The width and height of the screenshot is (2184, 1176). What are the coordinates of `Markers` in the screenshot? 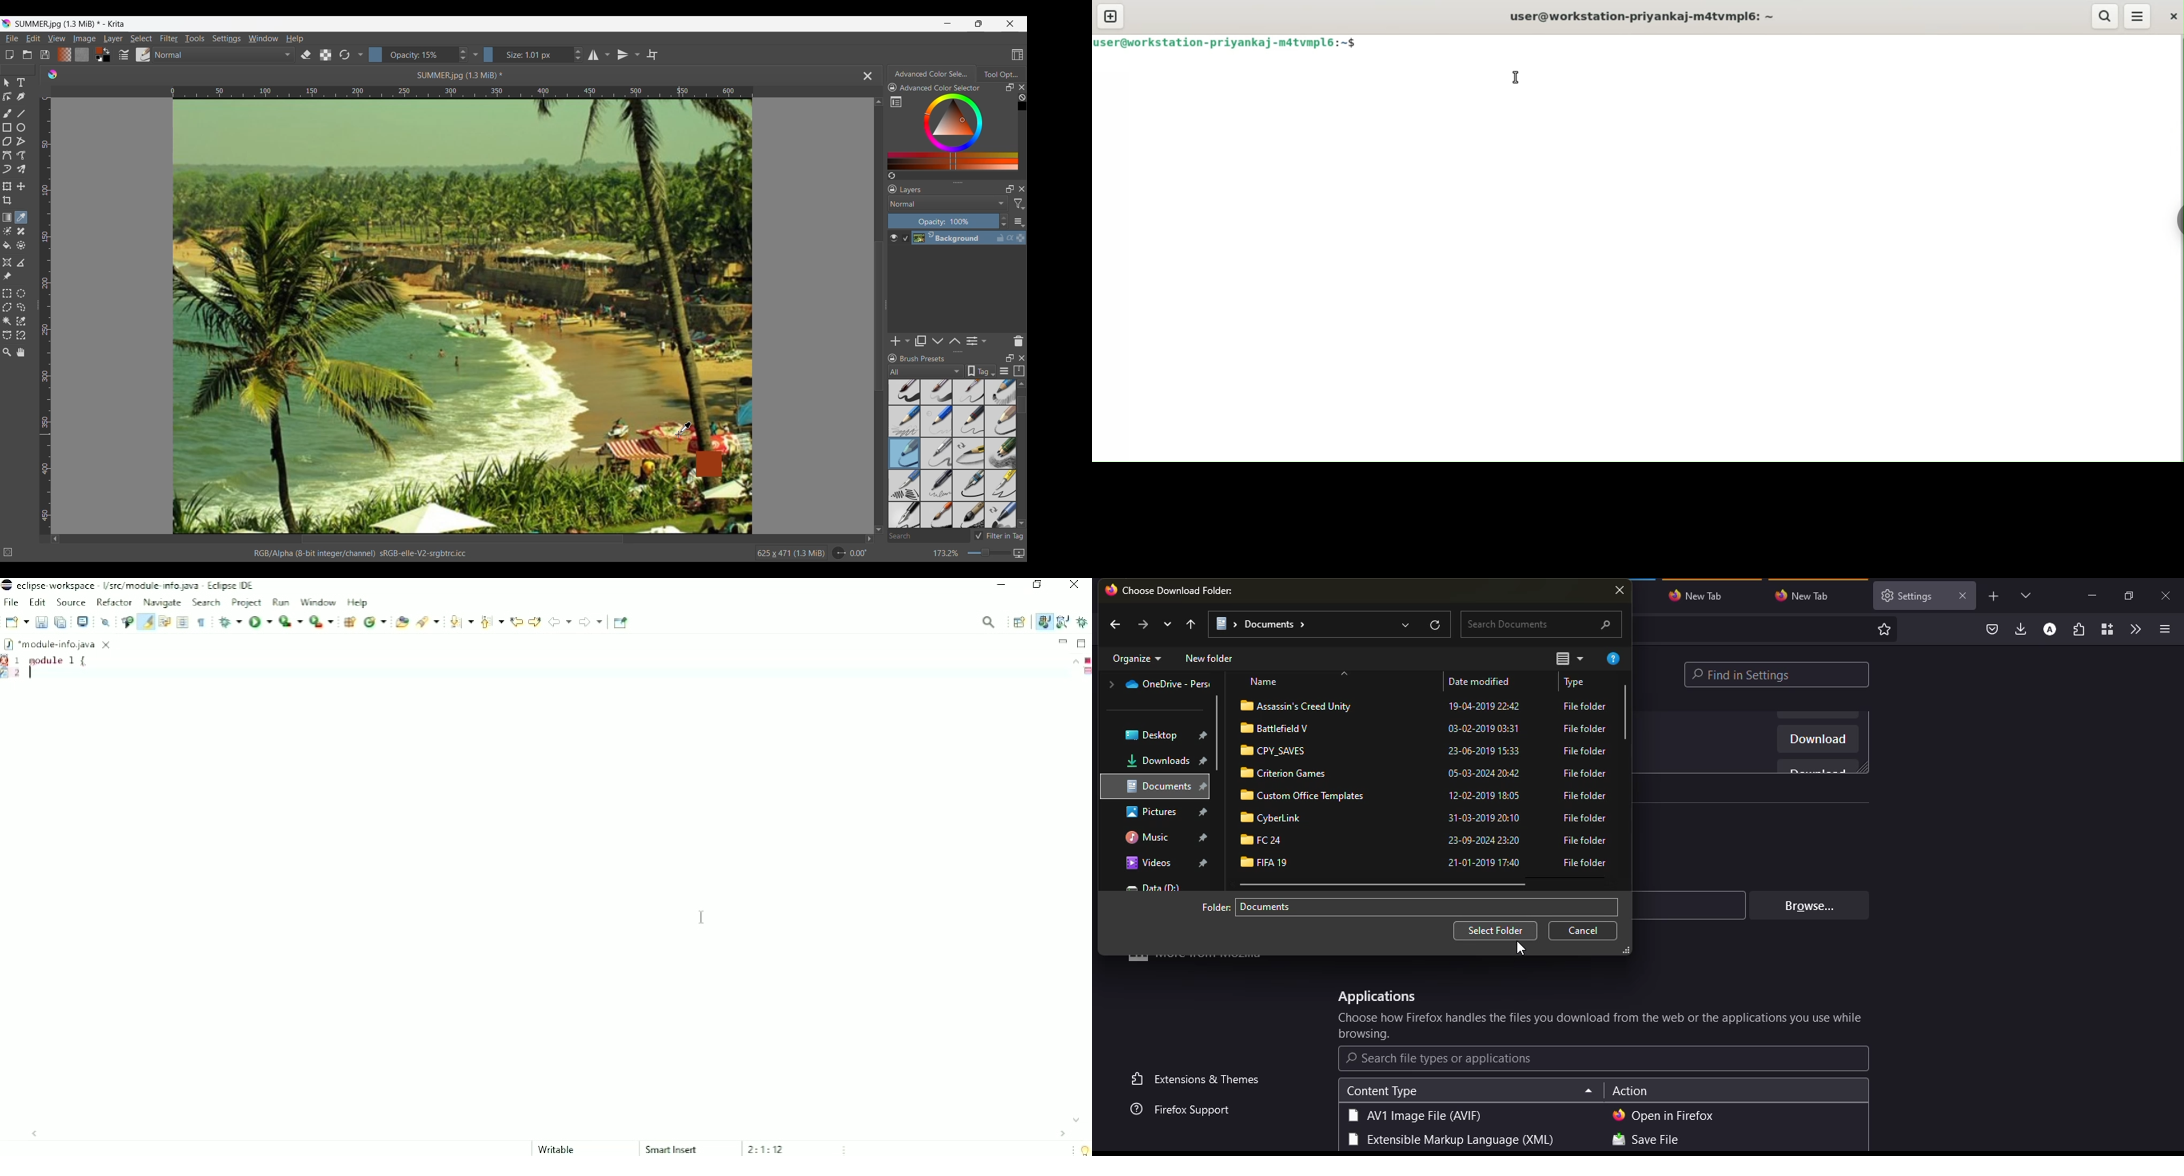 It's located at (1086, 672).